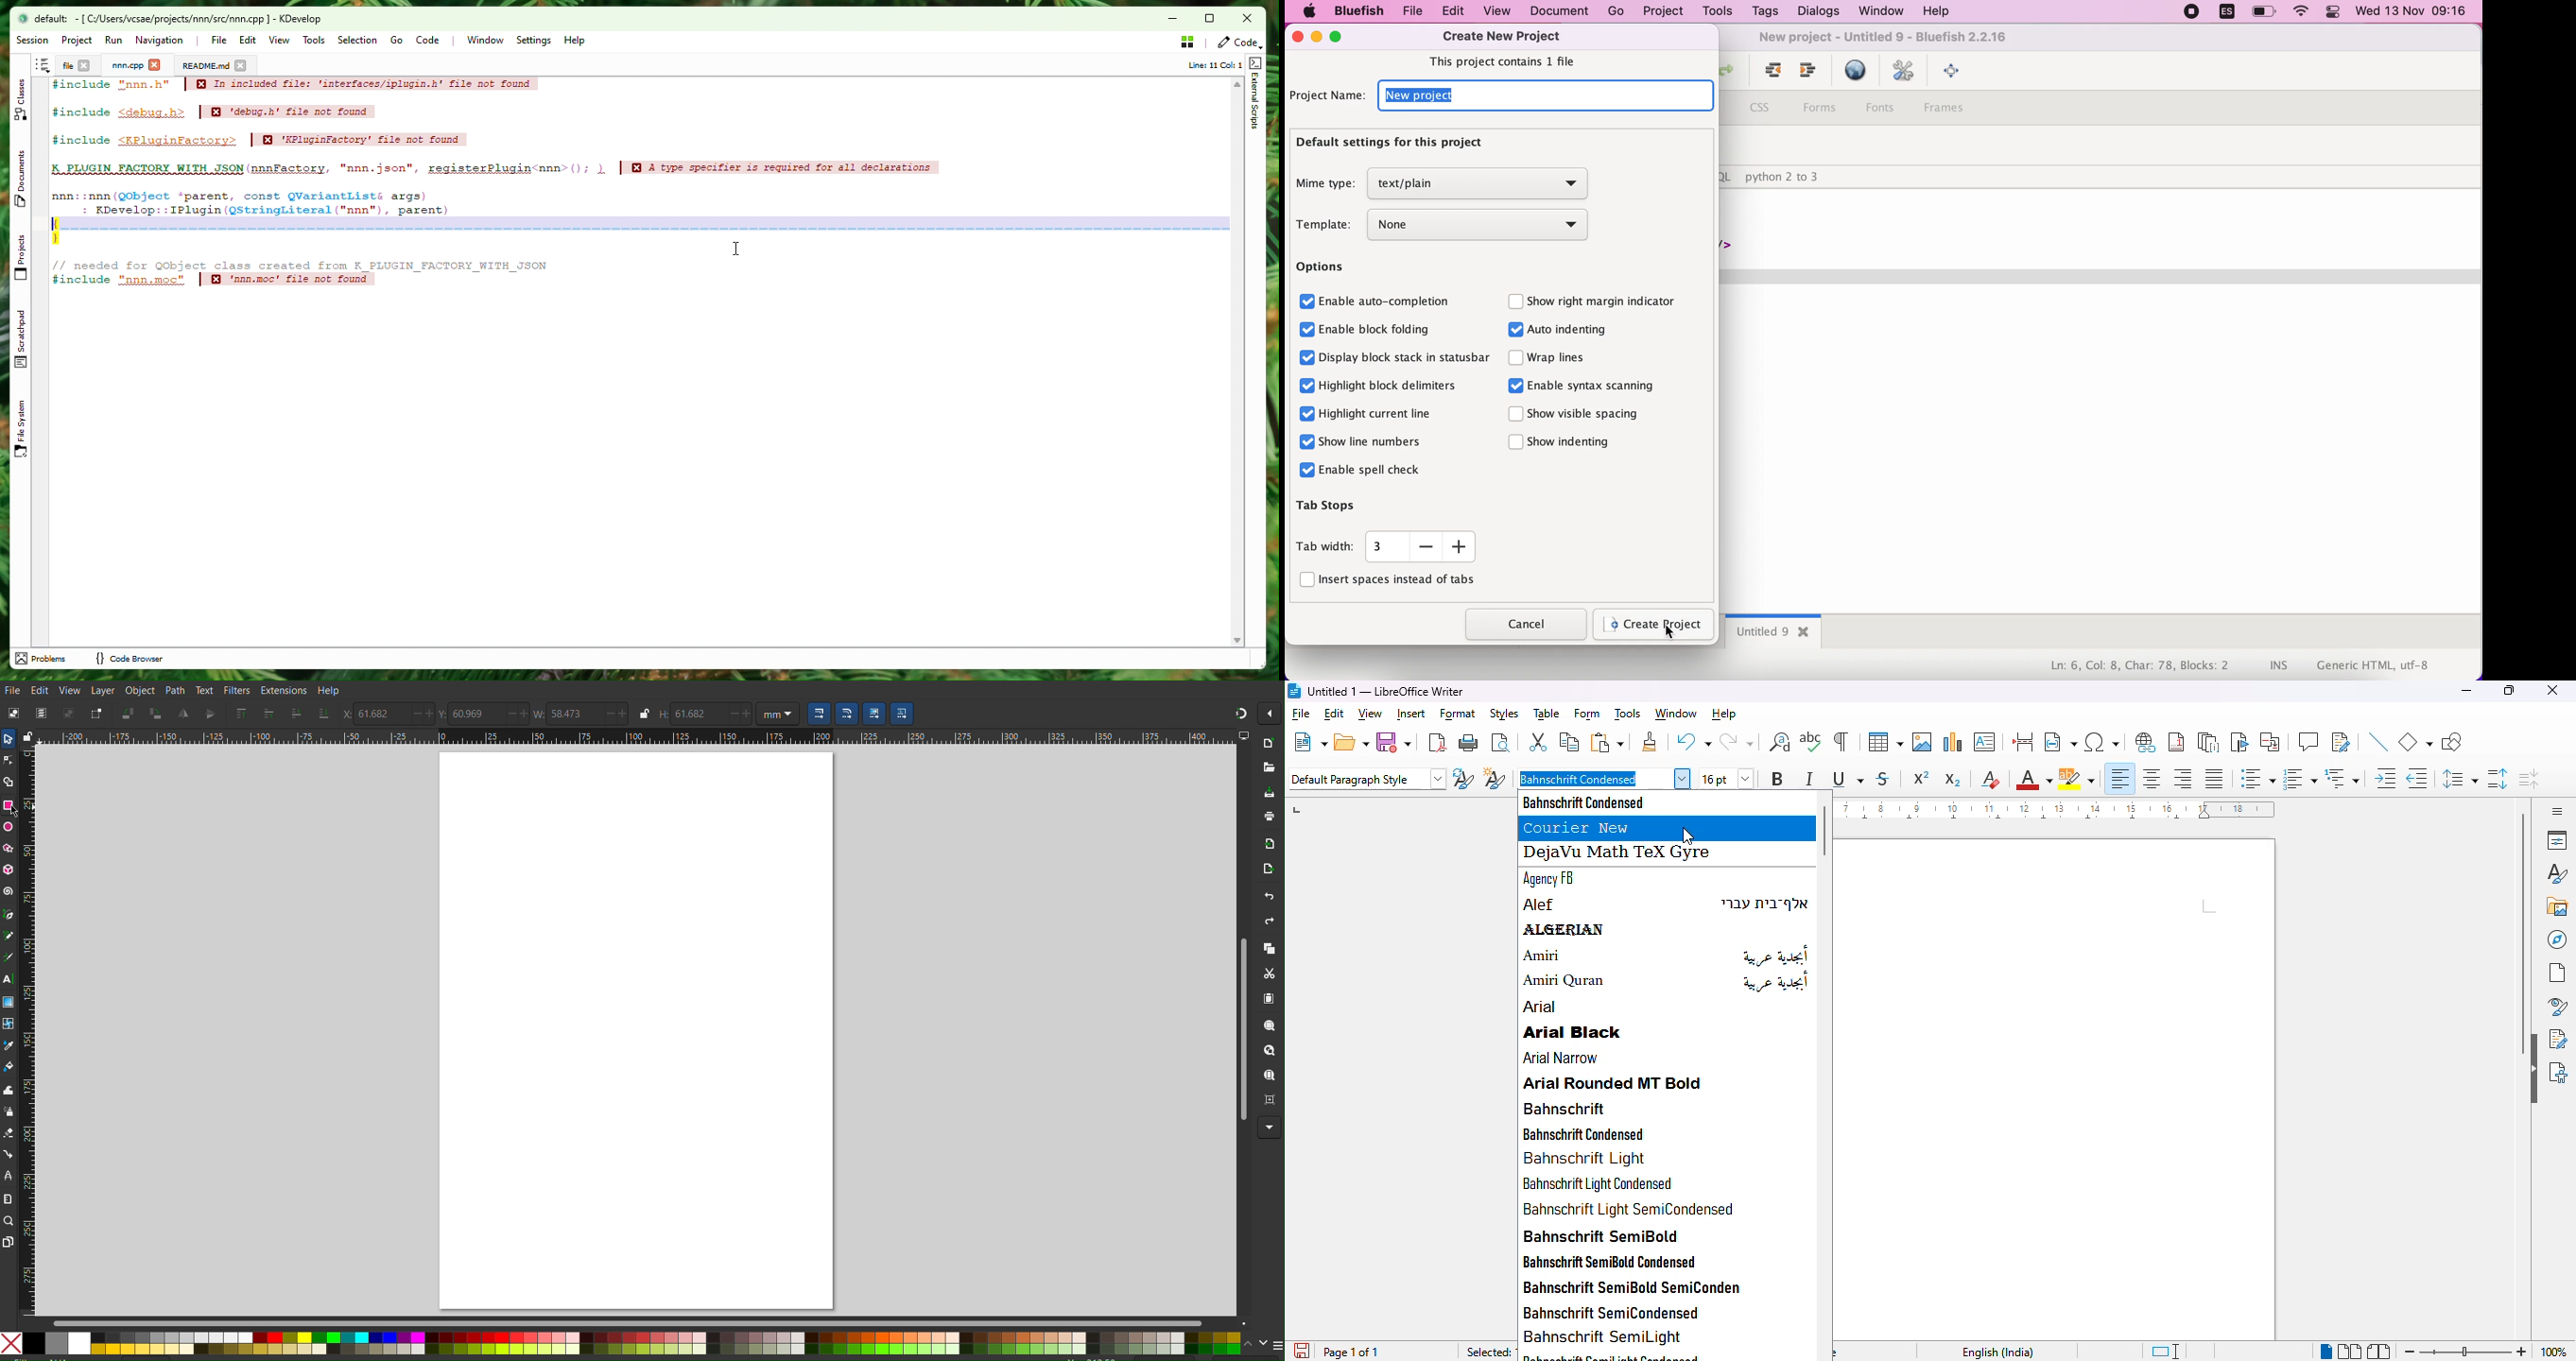  I want to click on font size, so click(1727, 779).